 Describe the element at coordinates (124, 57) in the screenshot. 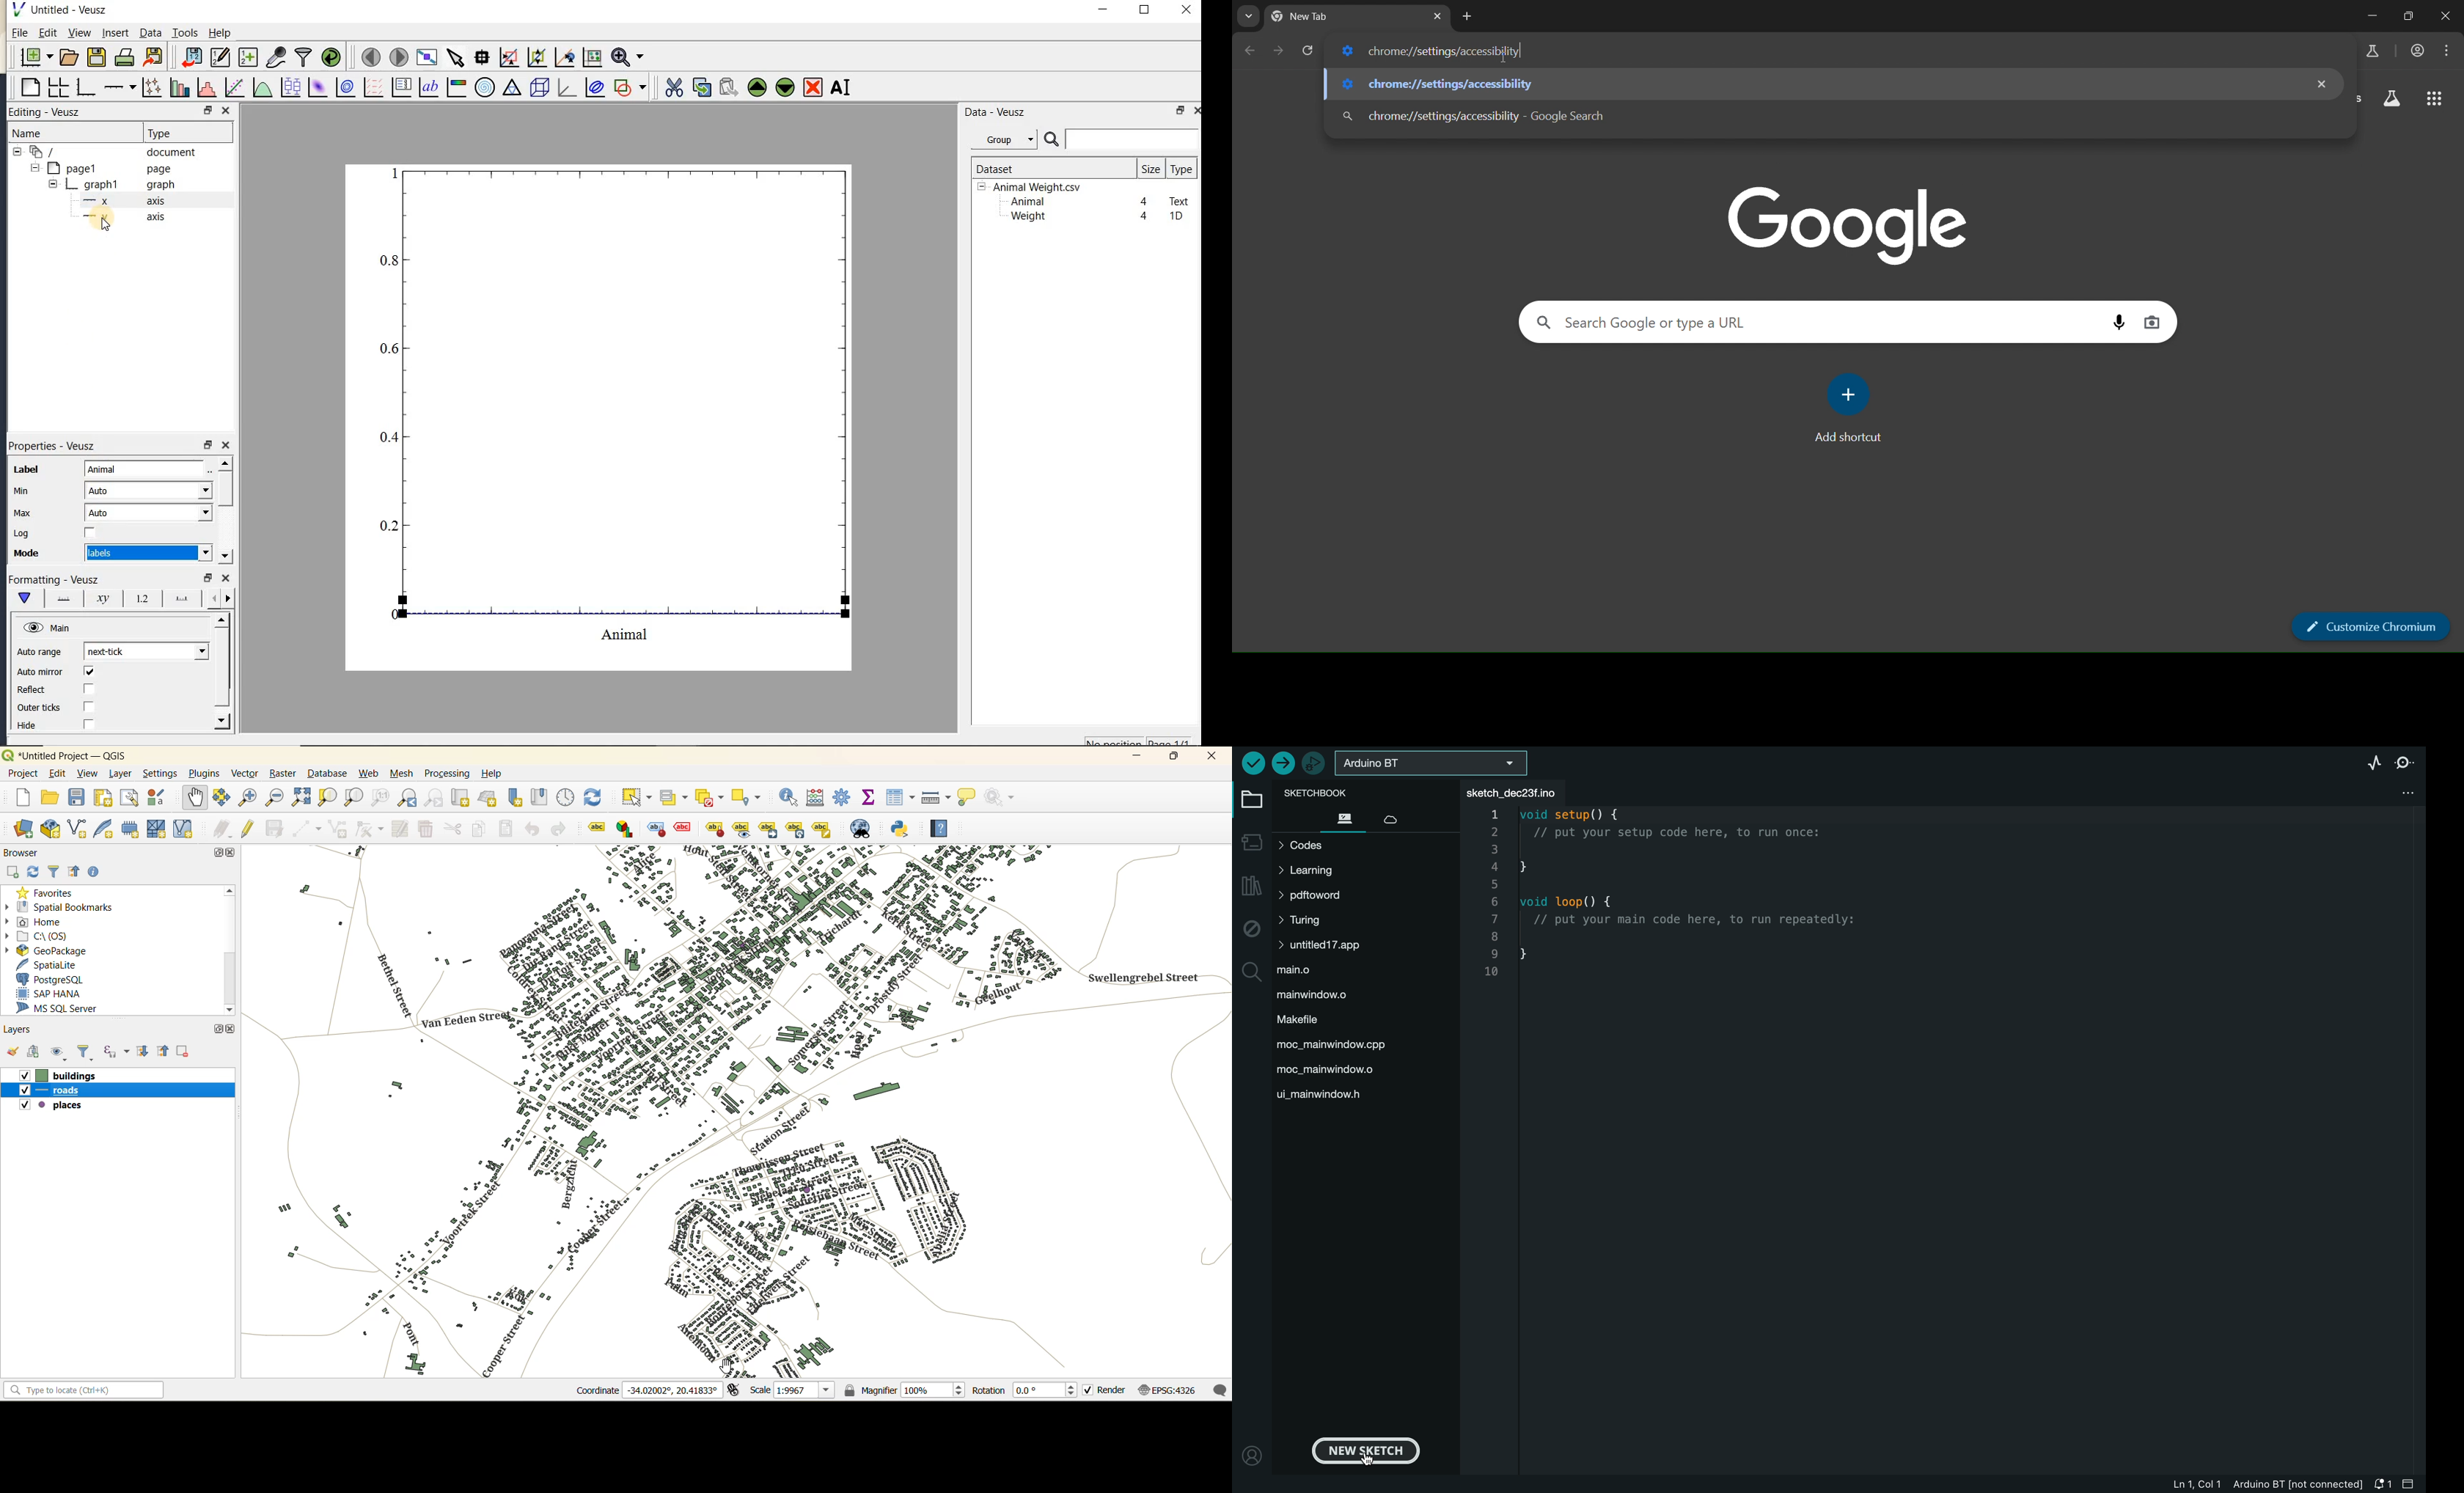

I see `print the document` at that location.